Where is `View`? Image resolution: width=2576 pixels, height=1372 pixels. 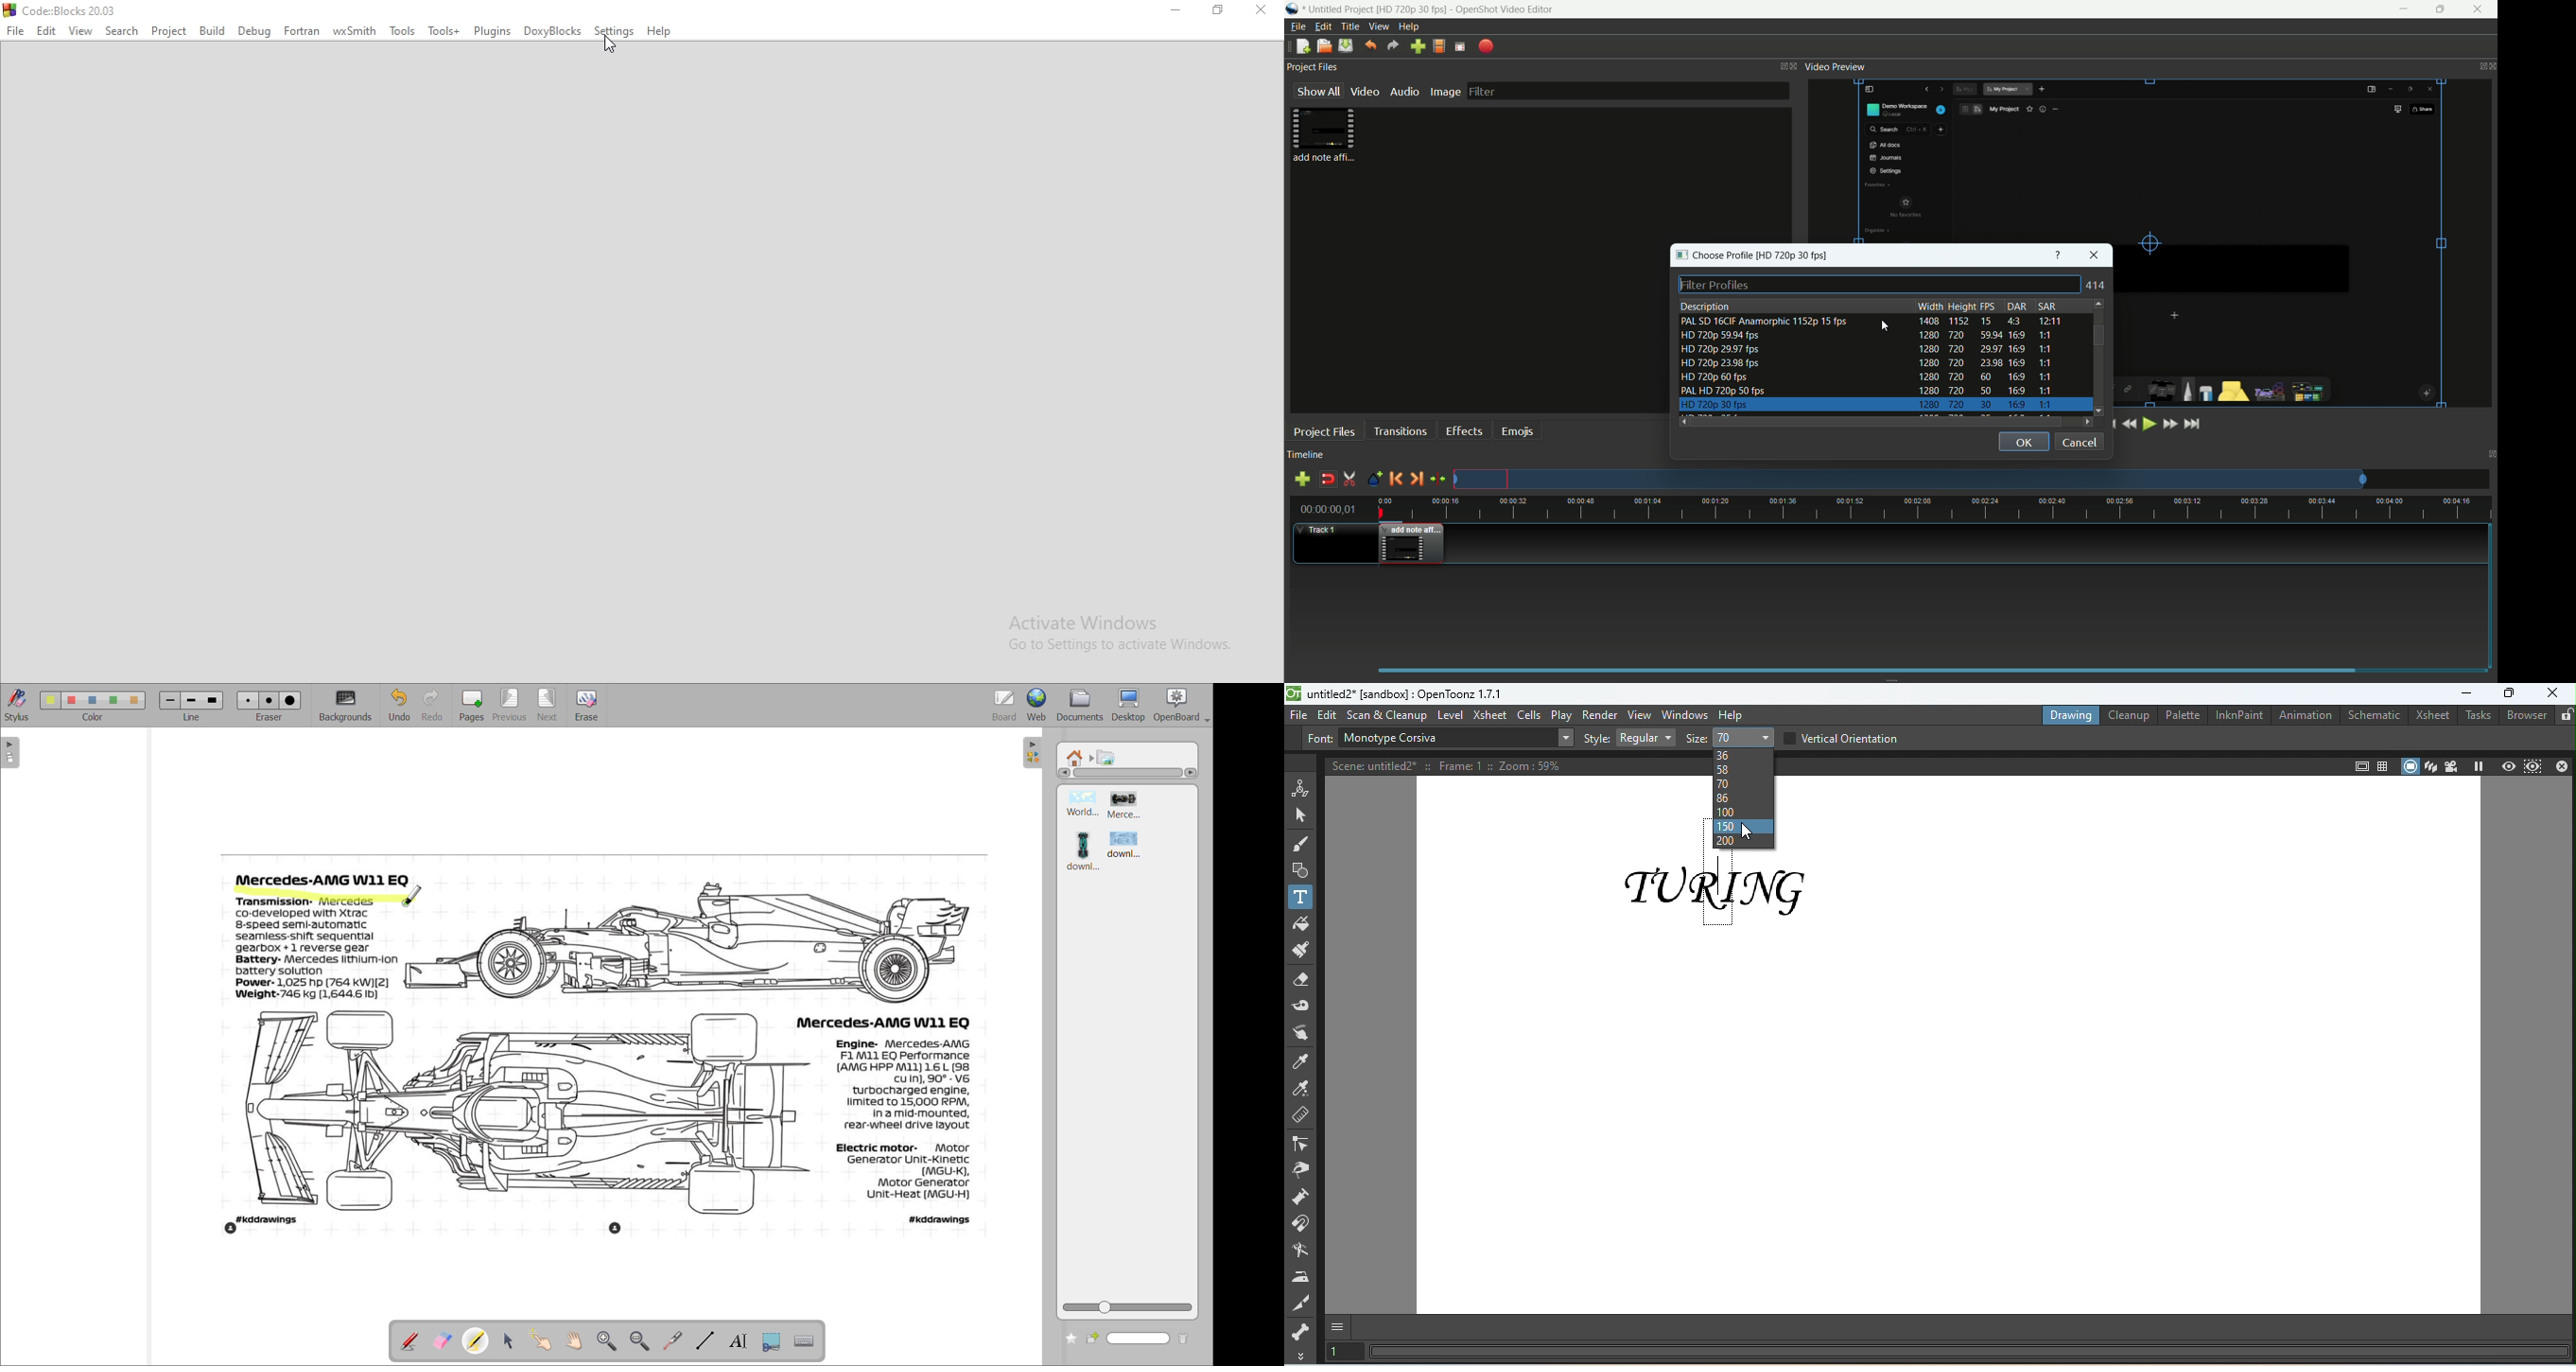
View is located at coordinates (81, 32).